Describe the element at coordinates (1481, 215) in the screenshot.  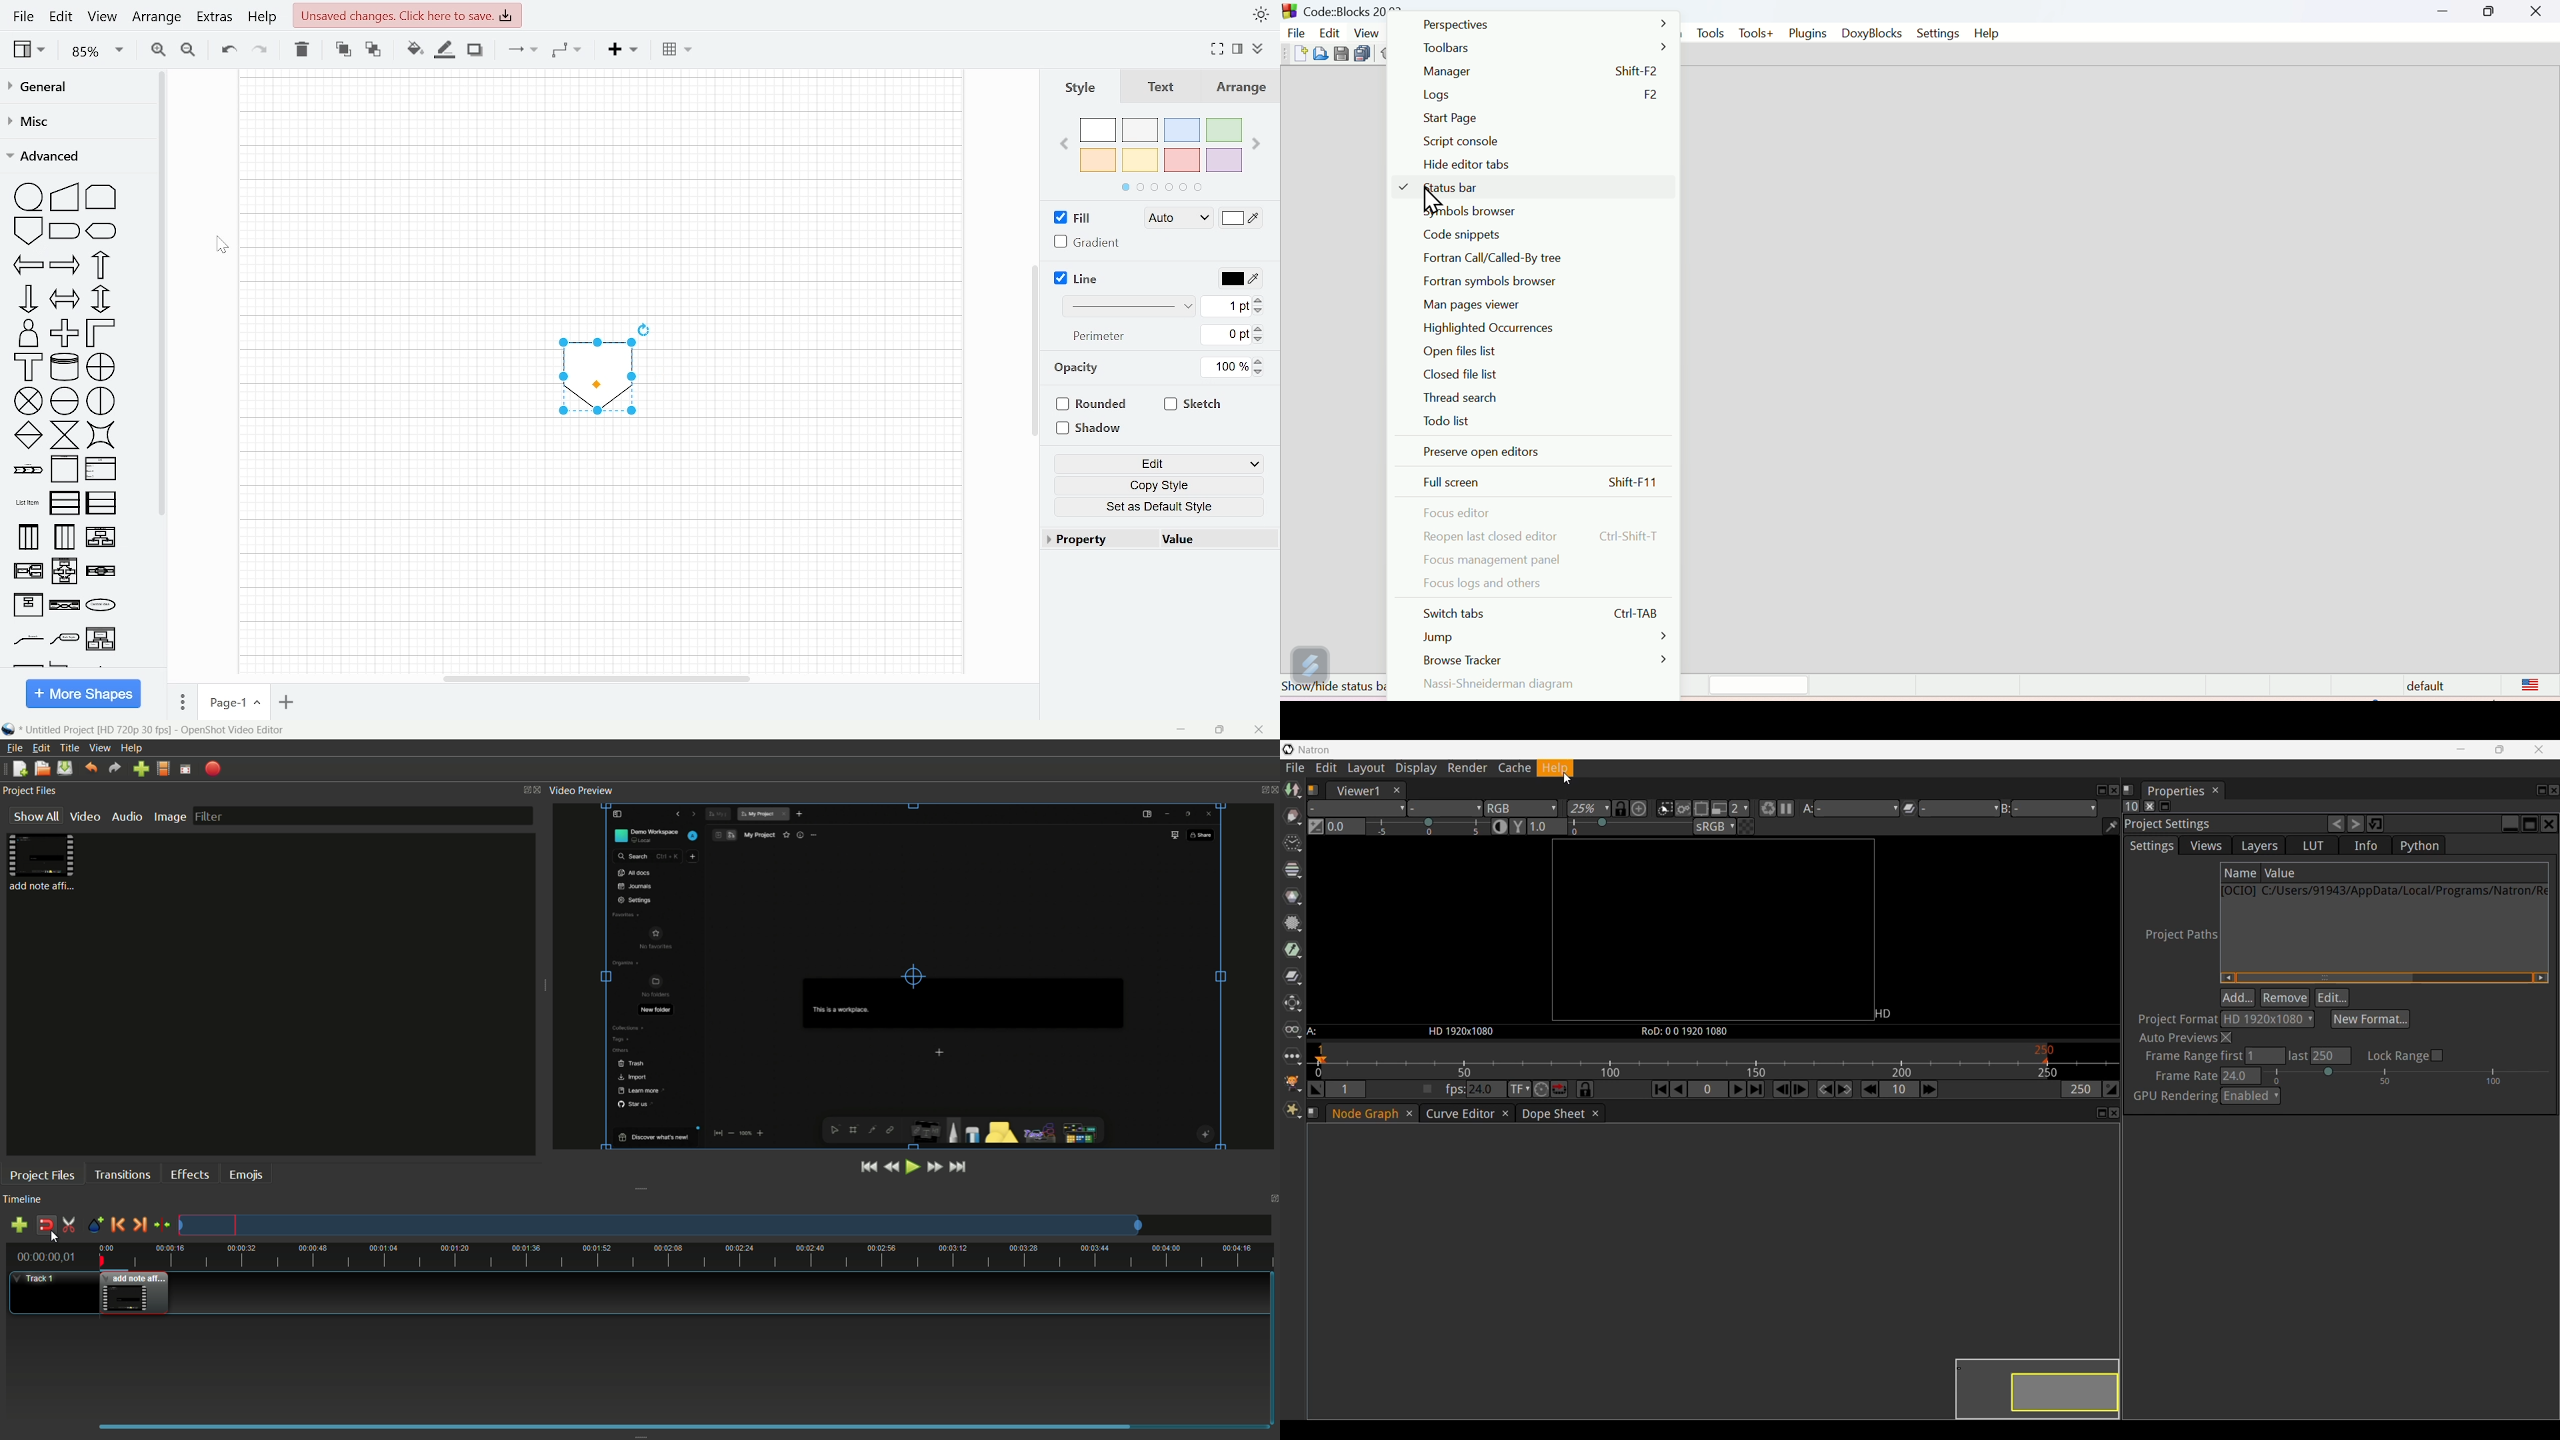
I see `Symbol browser` at that location.